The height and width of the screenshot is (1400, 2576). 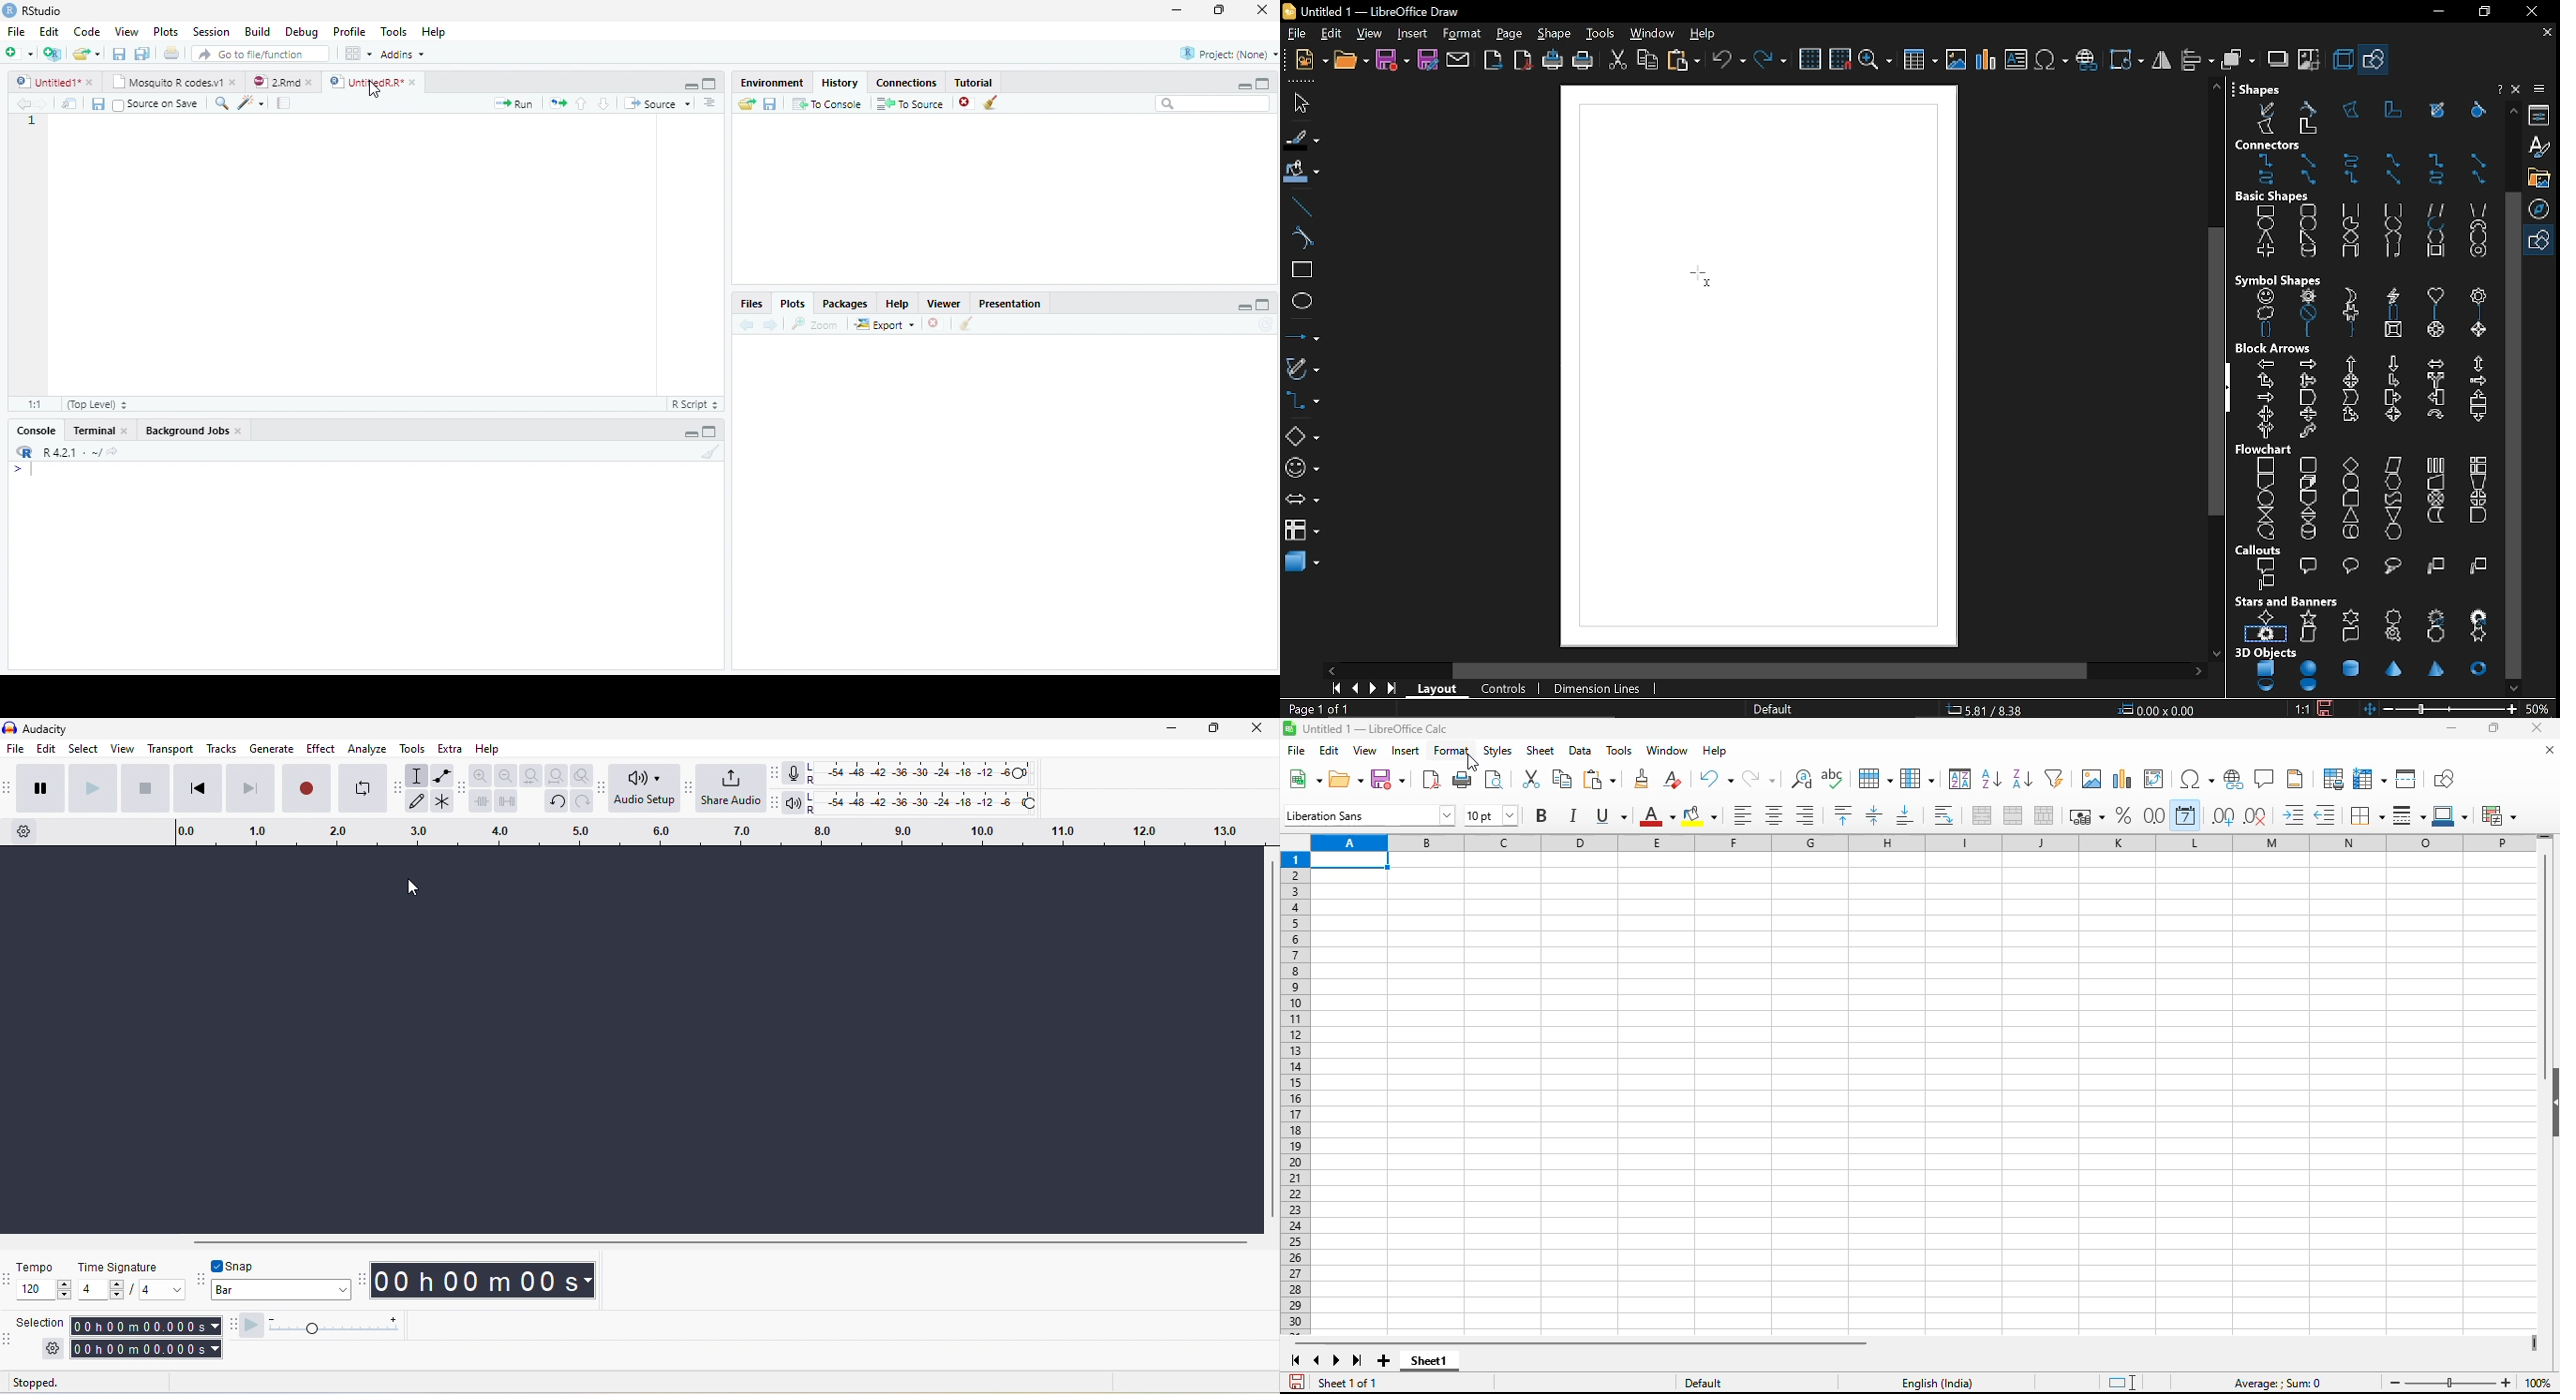 I want to click on standard selection, so click(x=2121, y=1382).